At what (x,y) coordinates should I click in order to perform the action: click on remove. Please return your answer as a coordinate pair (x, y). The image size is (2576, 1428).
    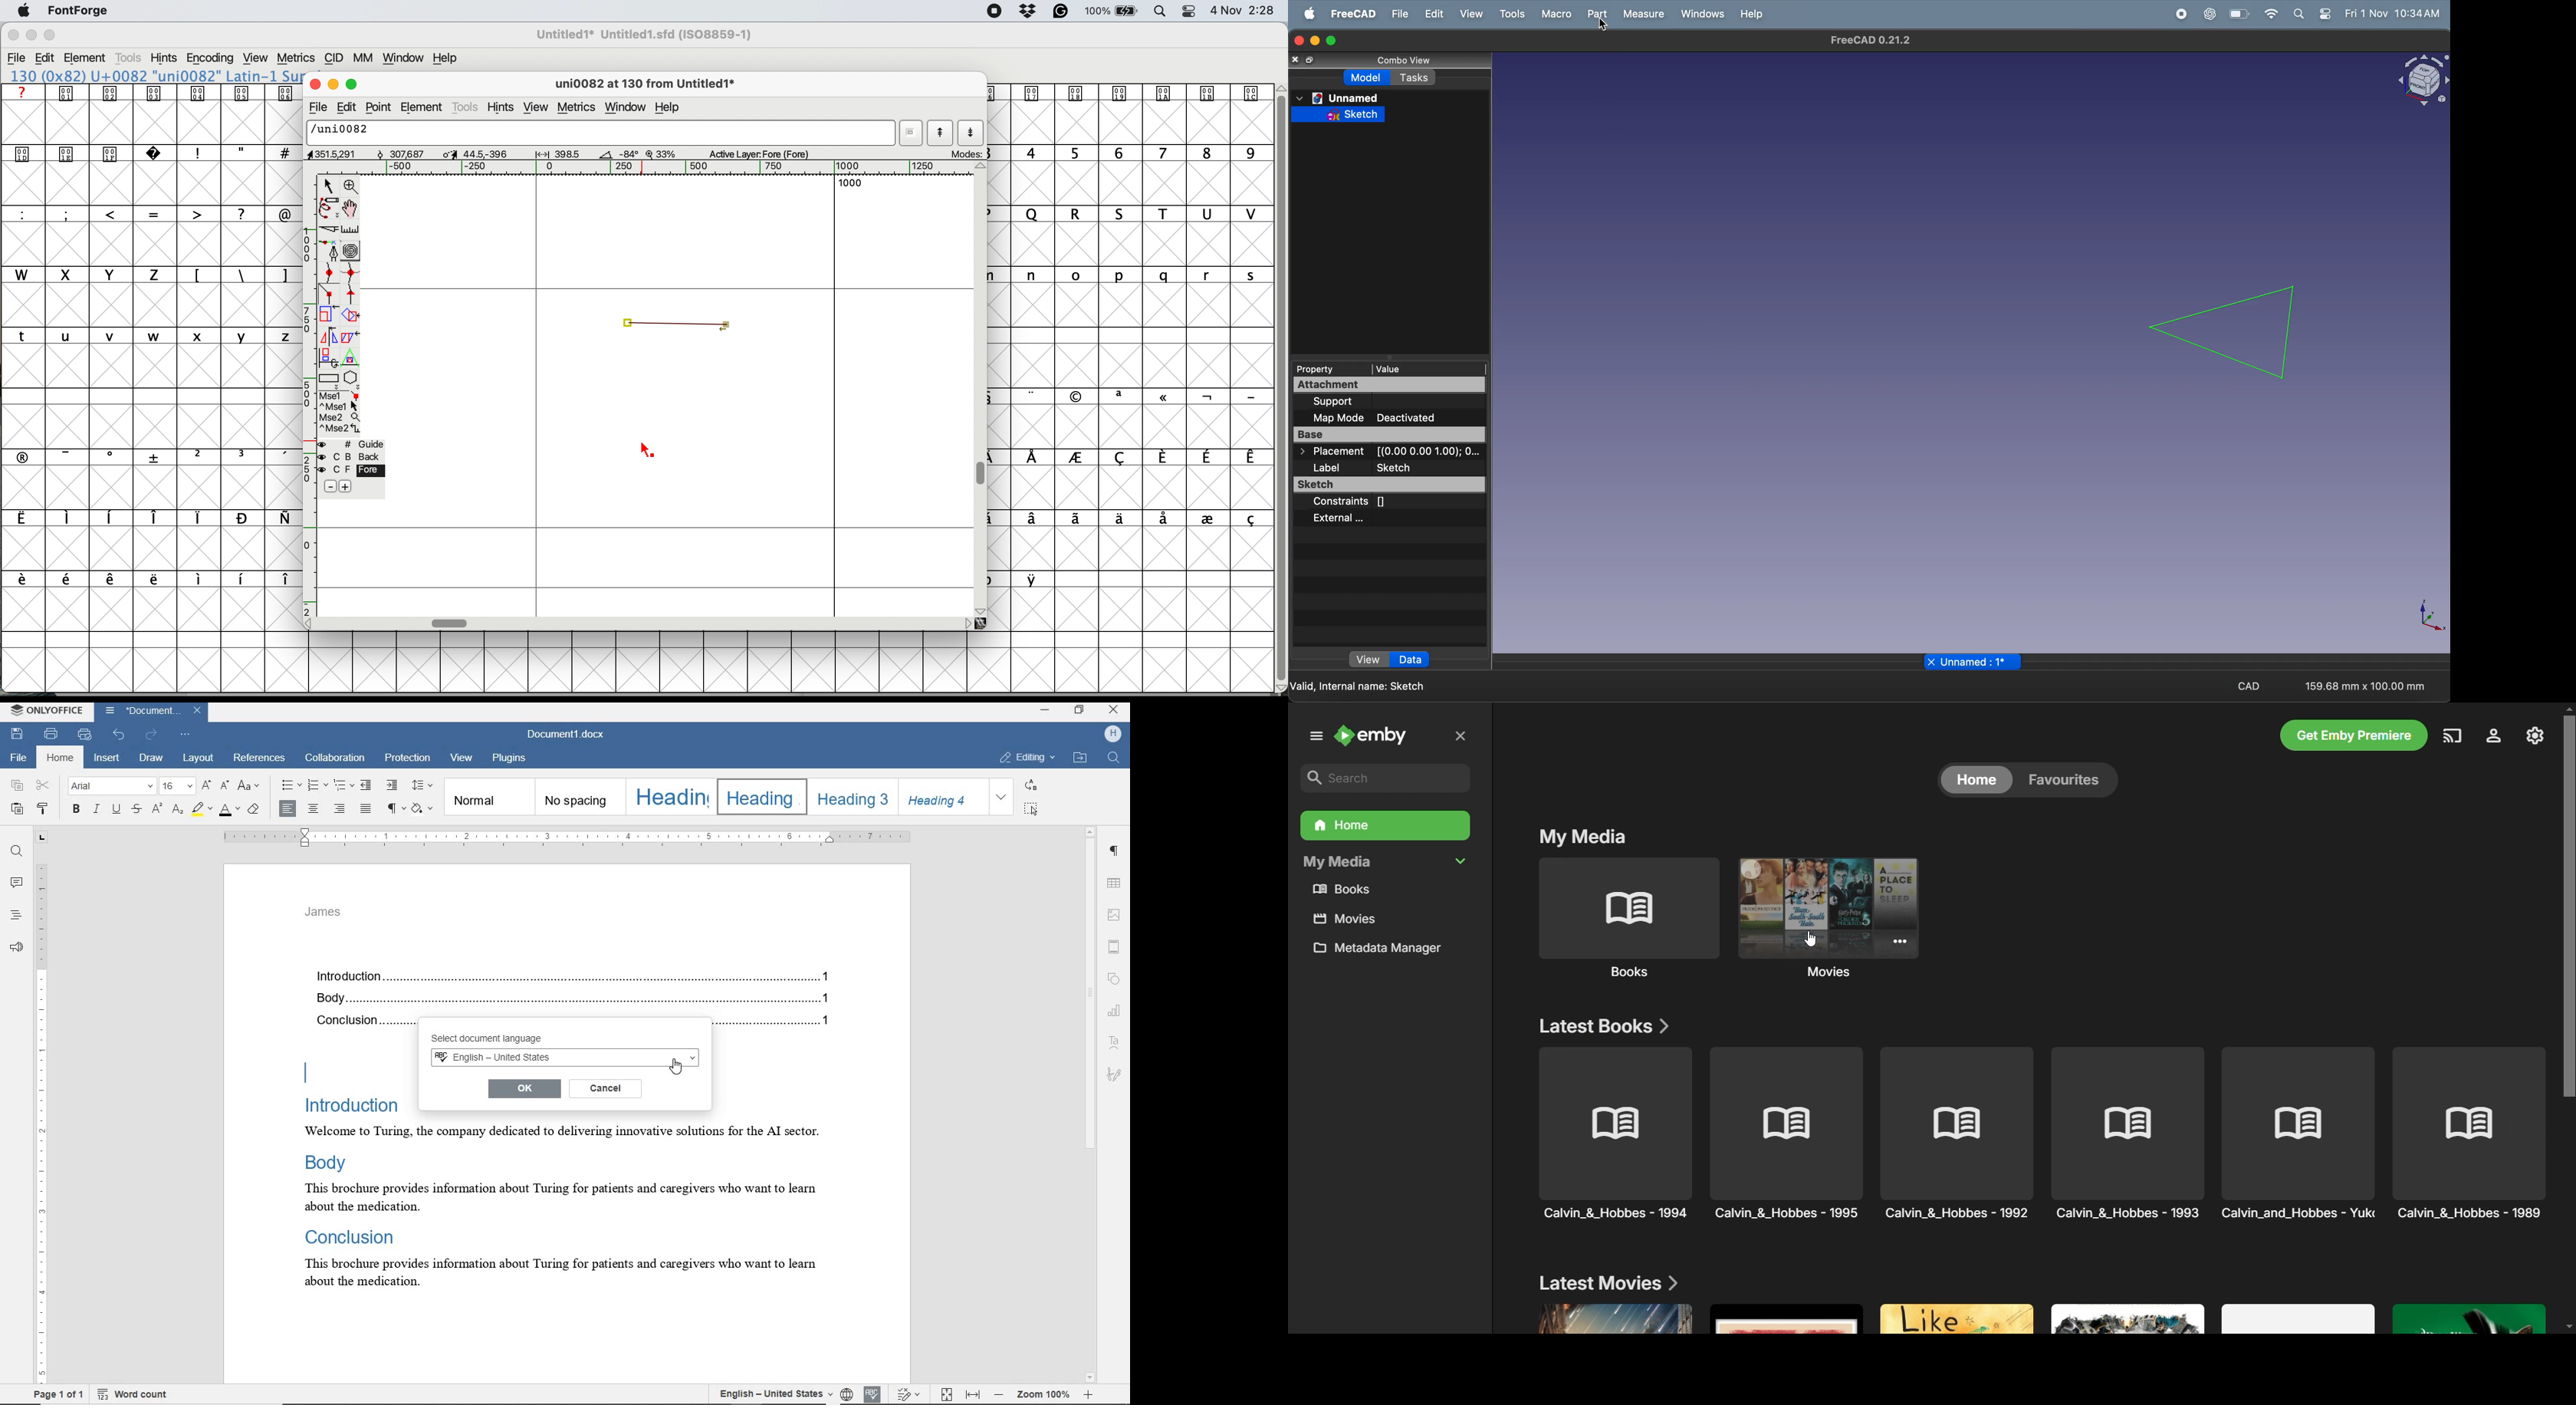
    Looking at the image, I should click on (332, 487).